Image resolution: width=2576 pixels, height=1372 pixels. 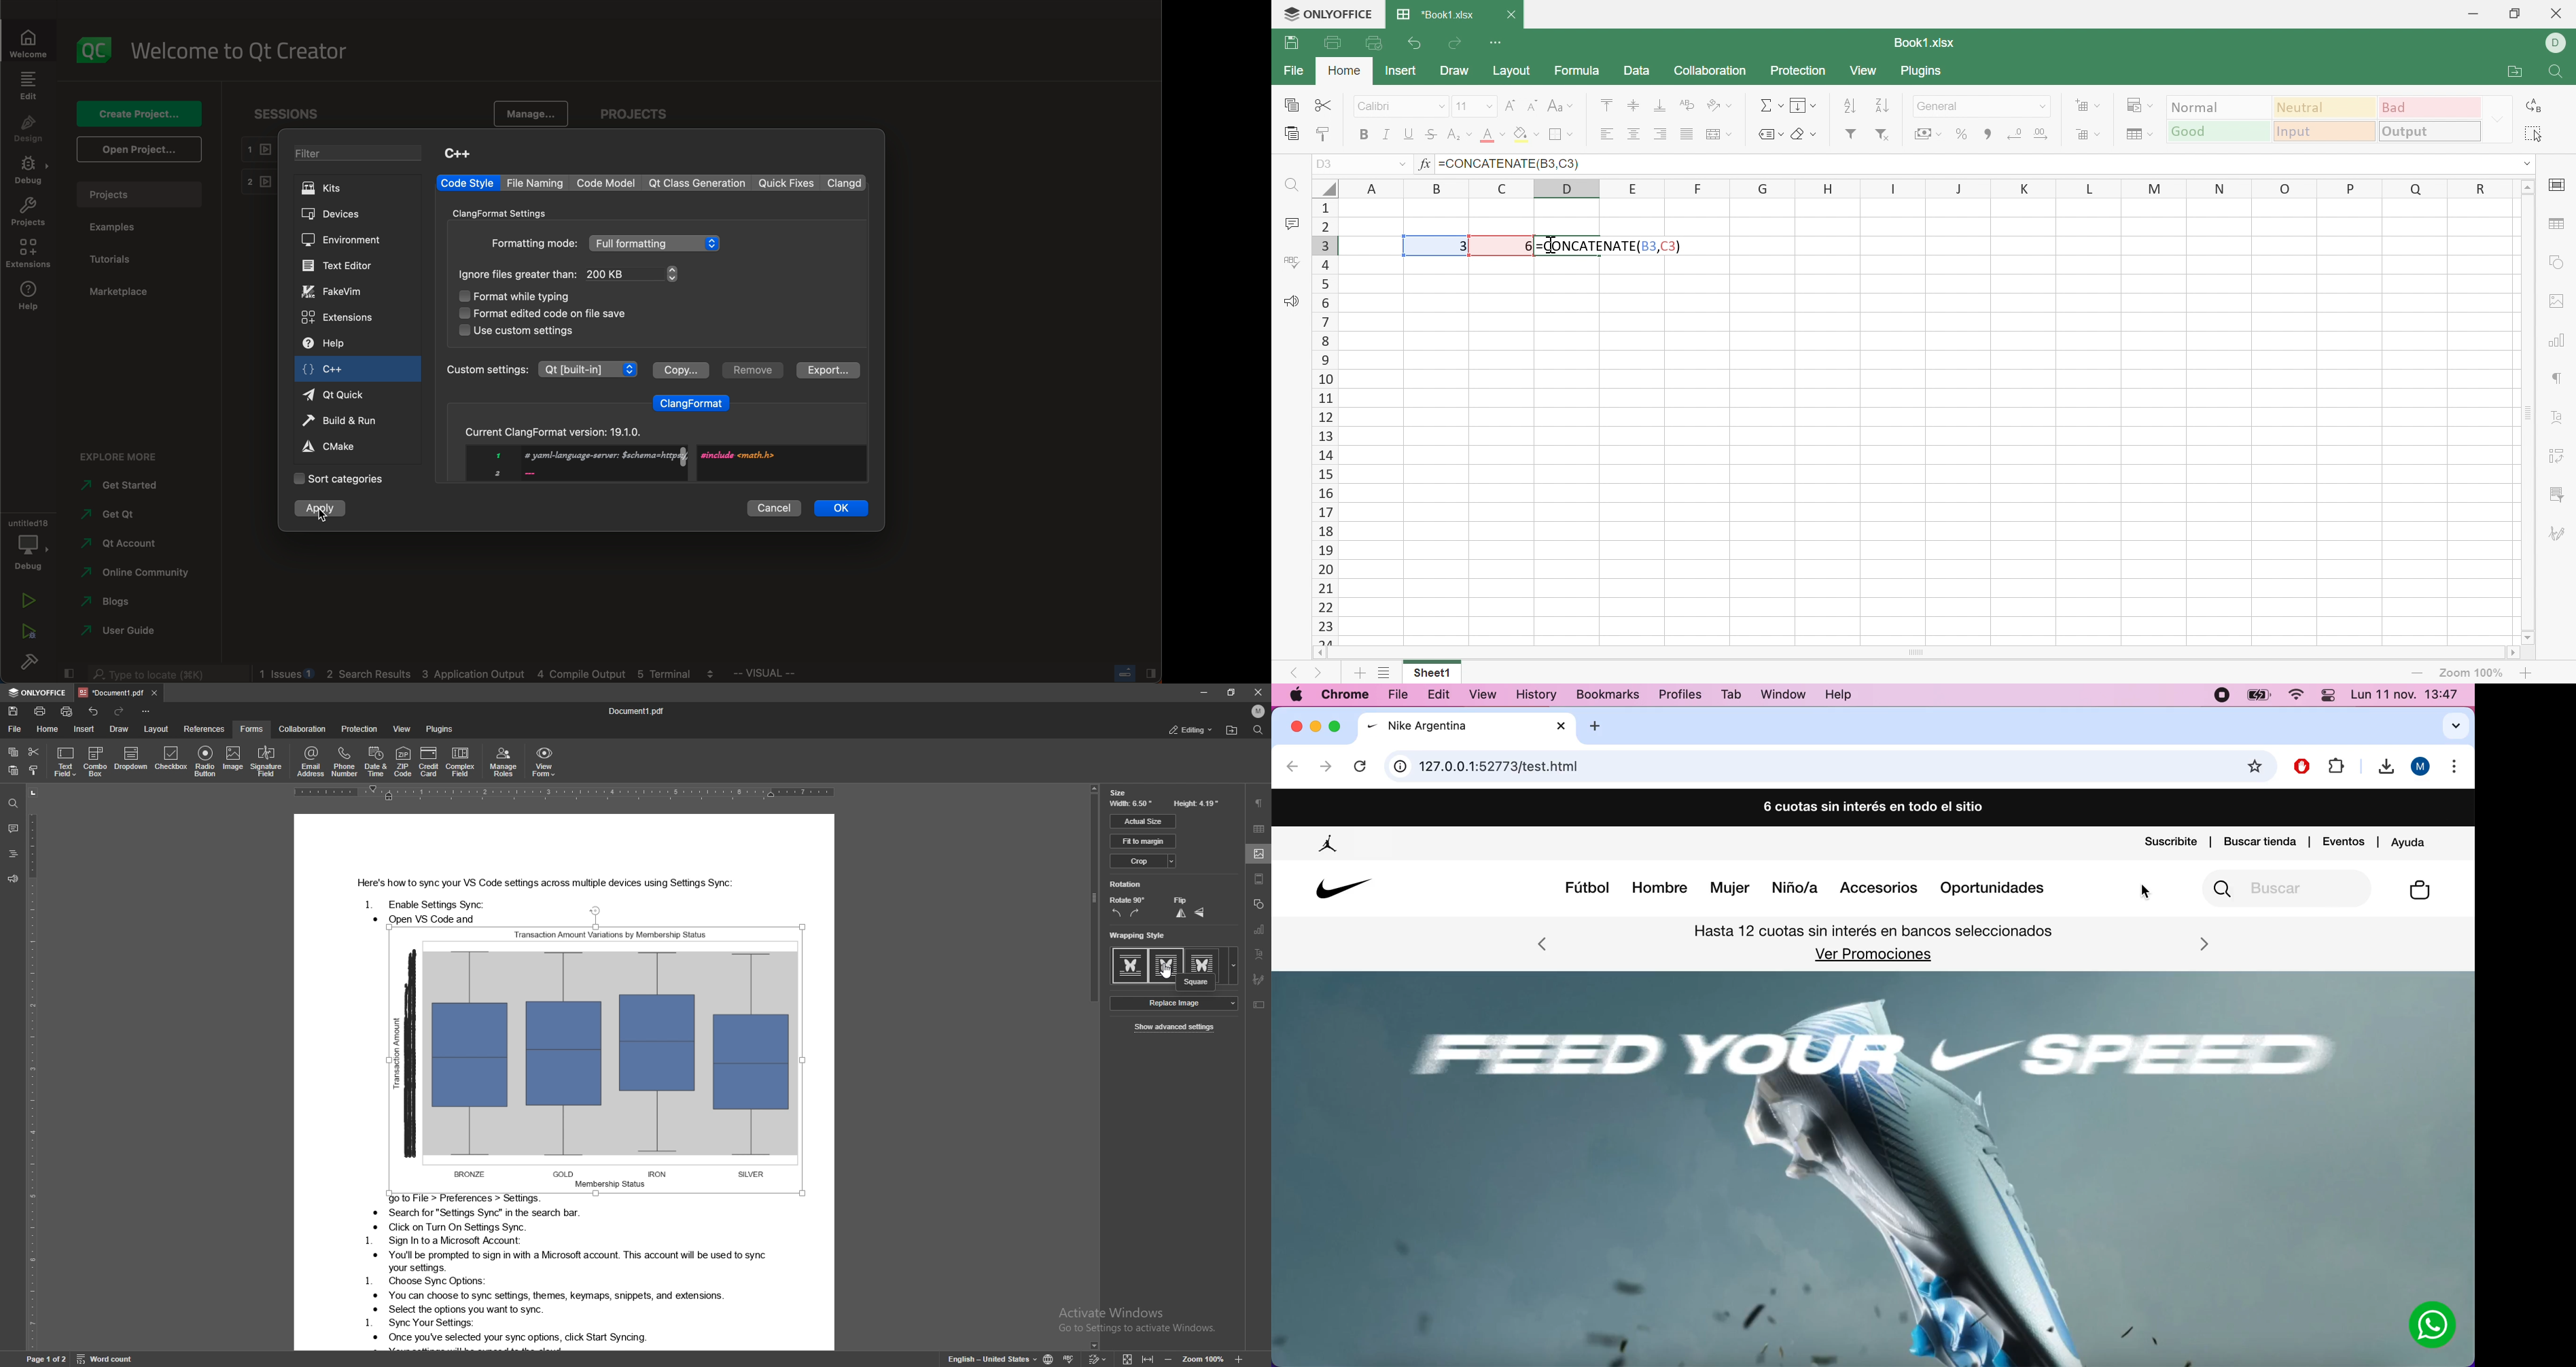 What do you see at coordinates (1962, 135) in the screenshot?
I see `Percent style` at bounding box center [1962, 135].